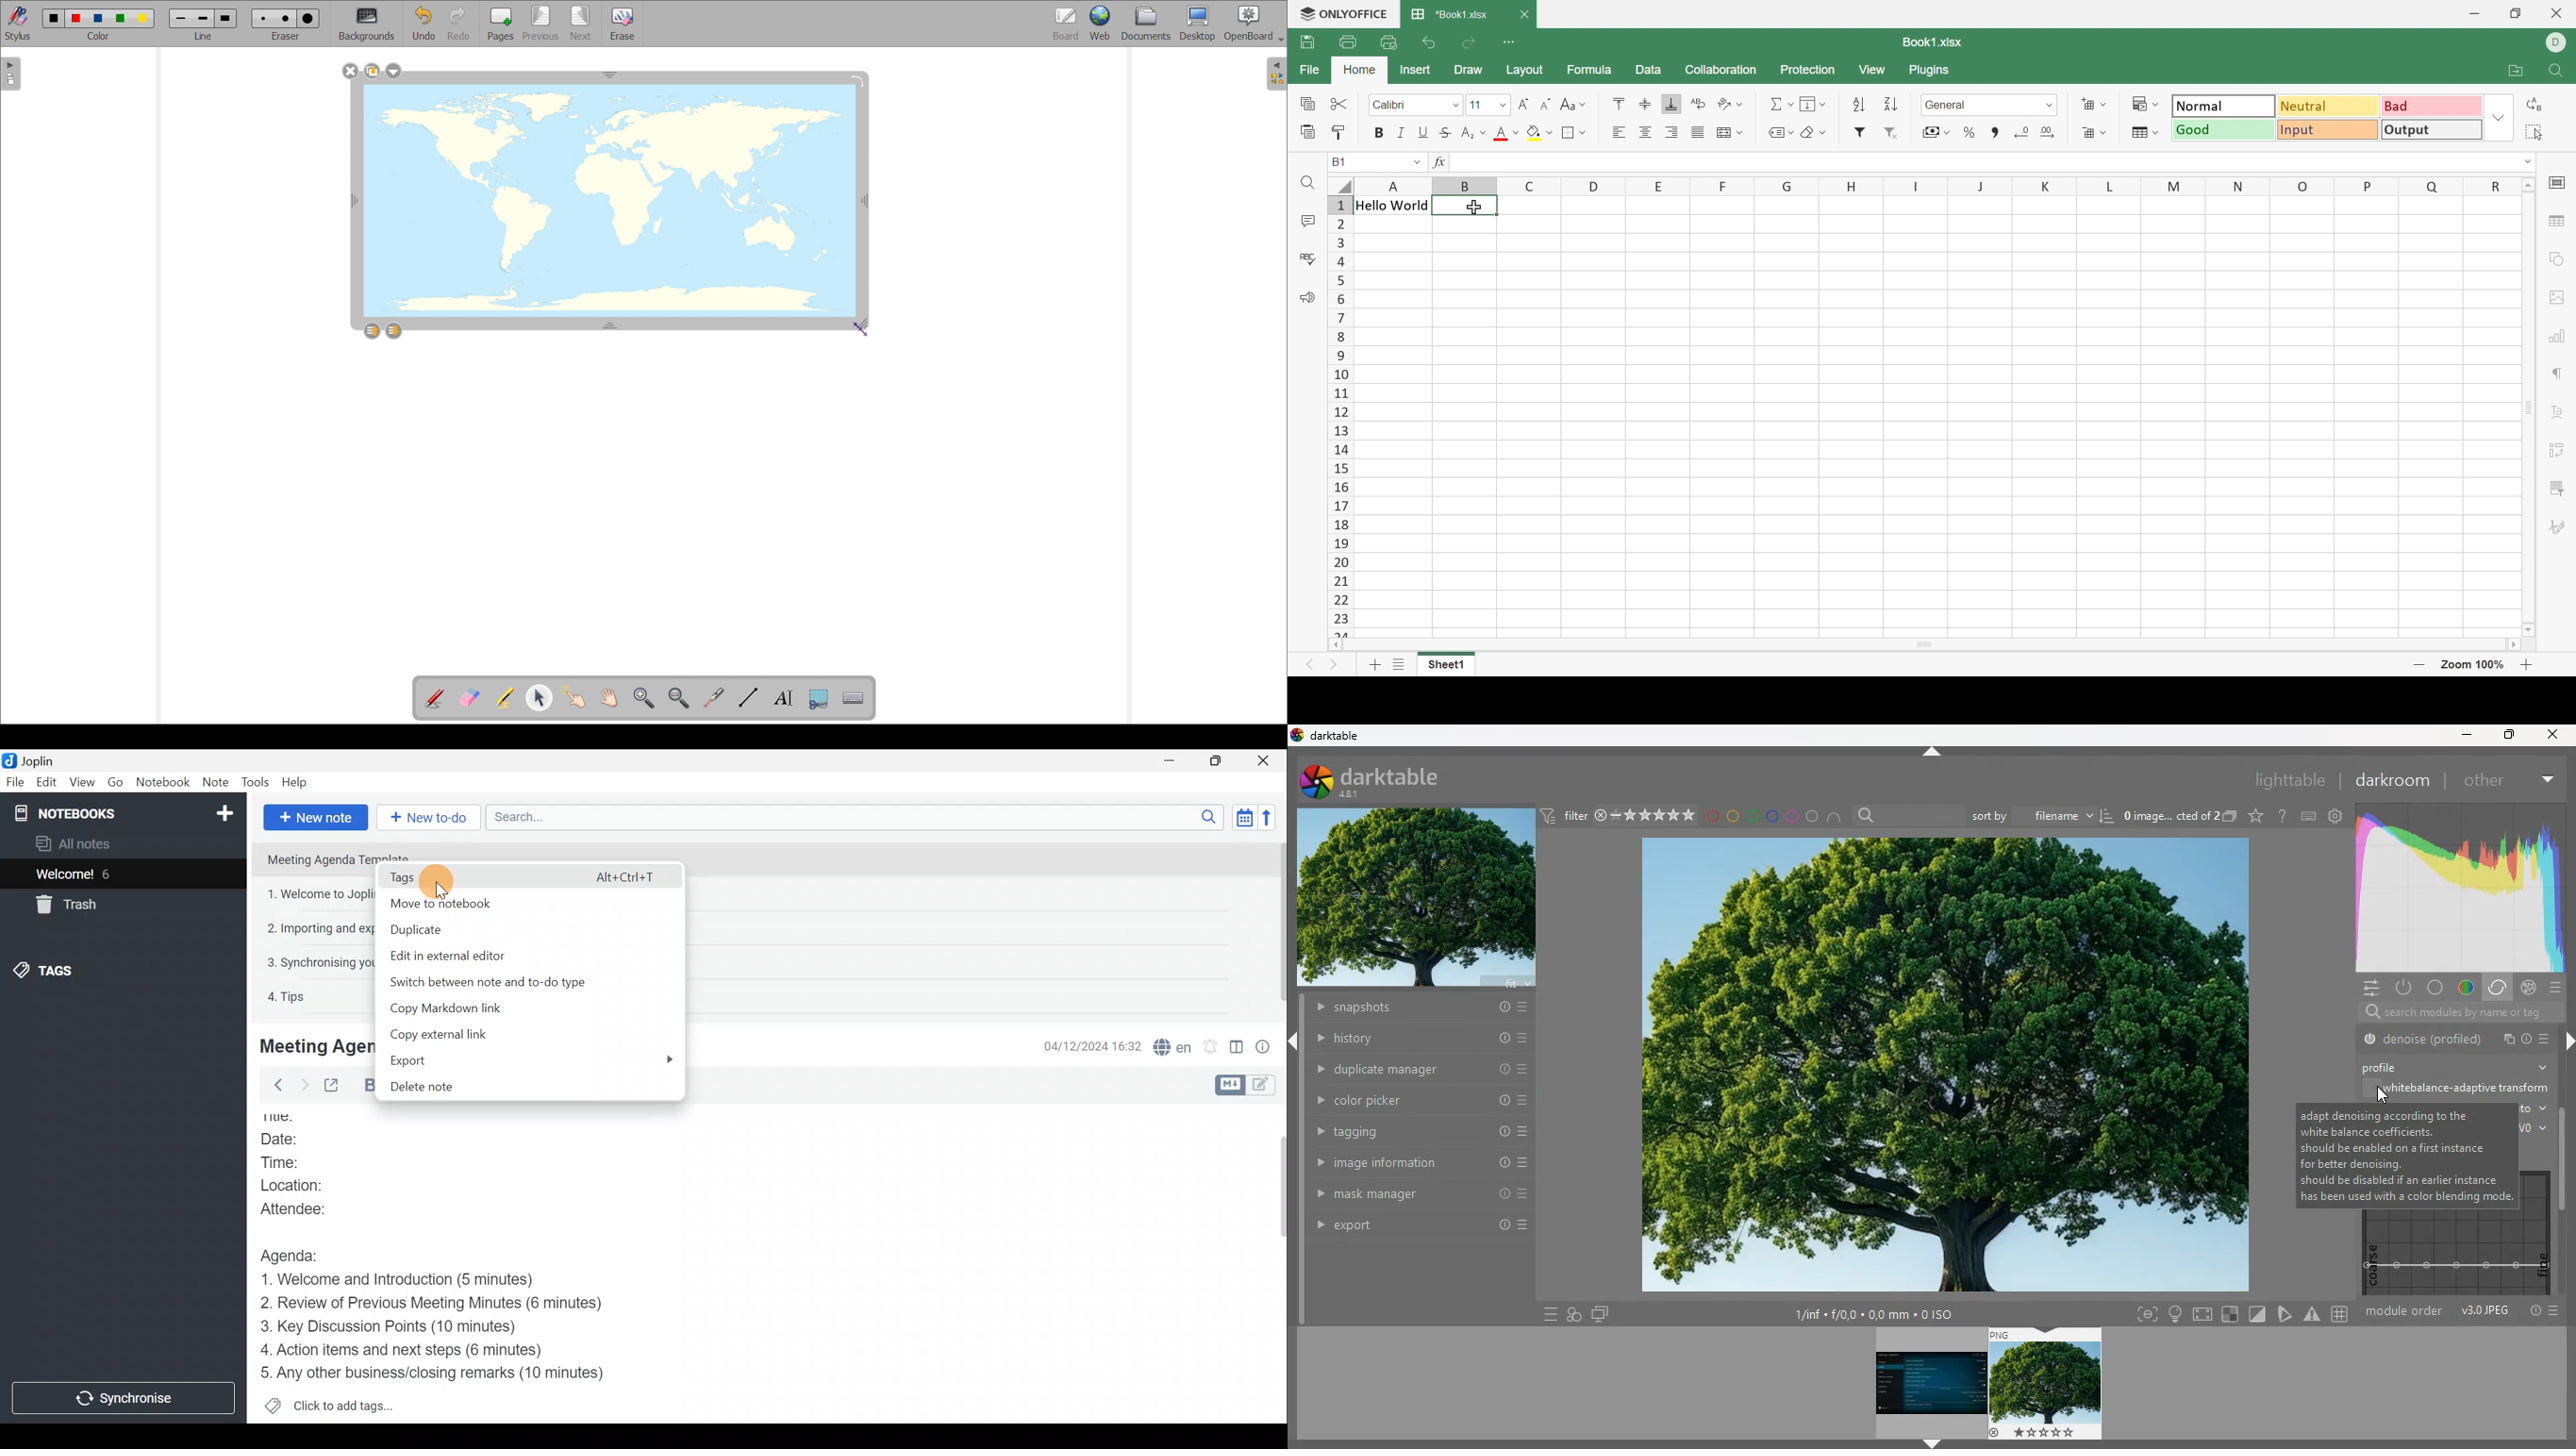 This screenshot has width=2576, height=1456. What do you see at coordinates (2309, 816) in the screenshot?
I see `keyboard` at bounding box center [2309, 816].